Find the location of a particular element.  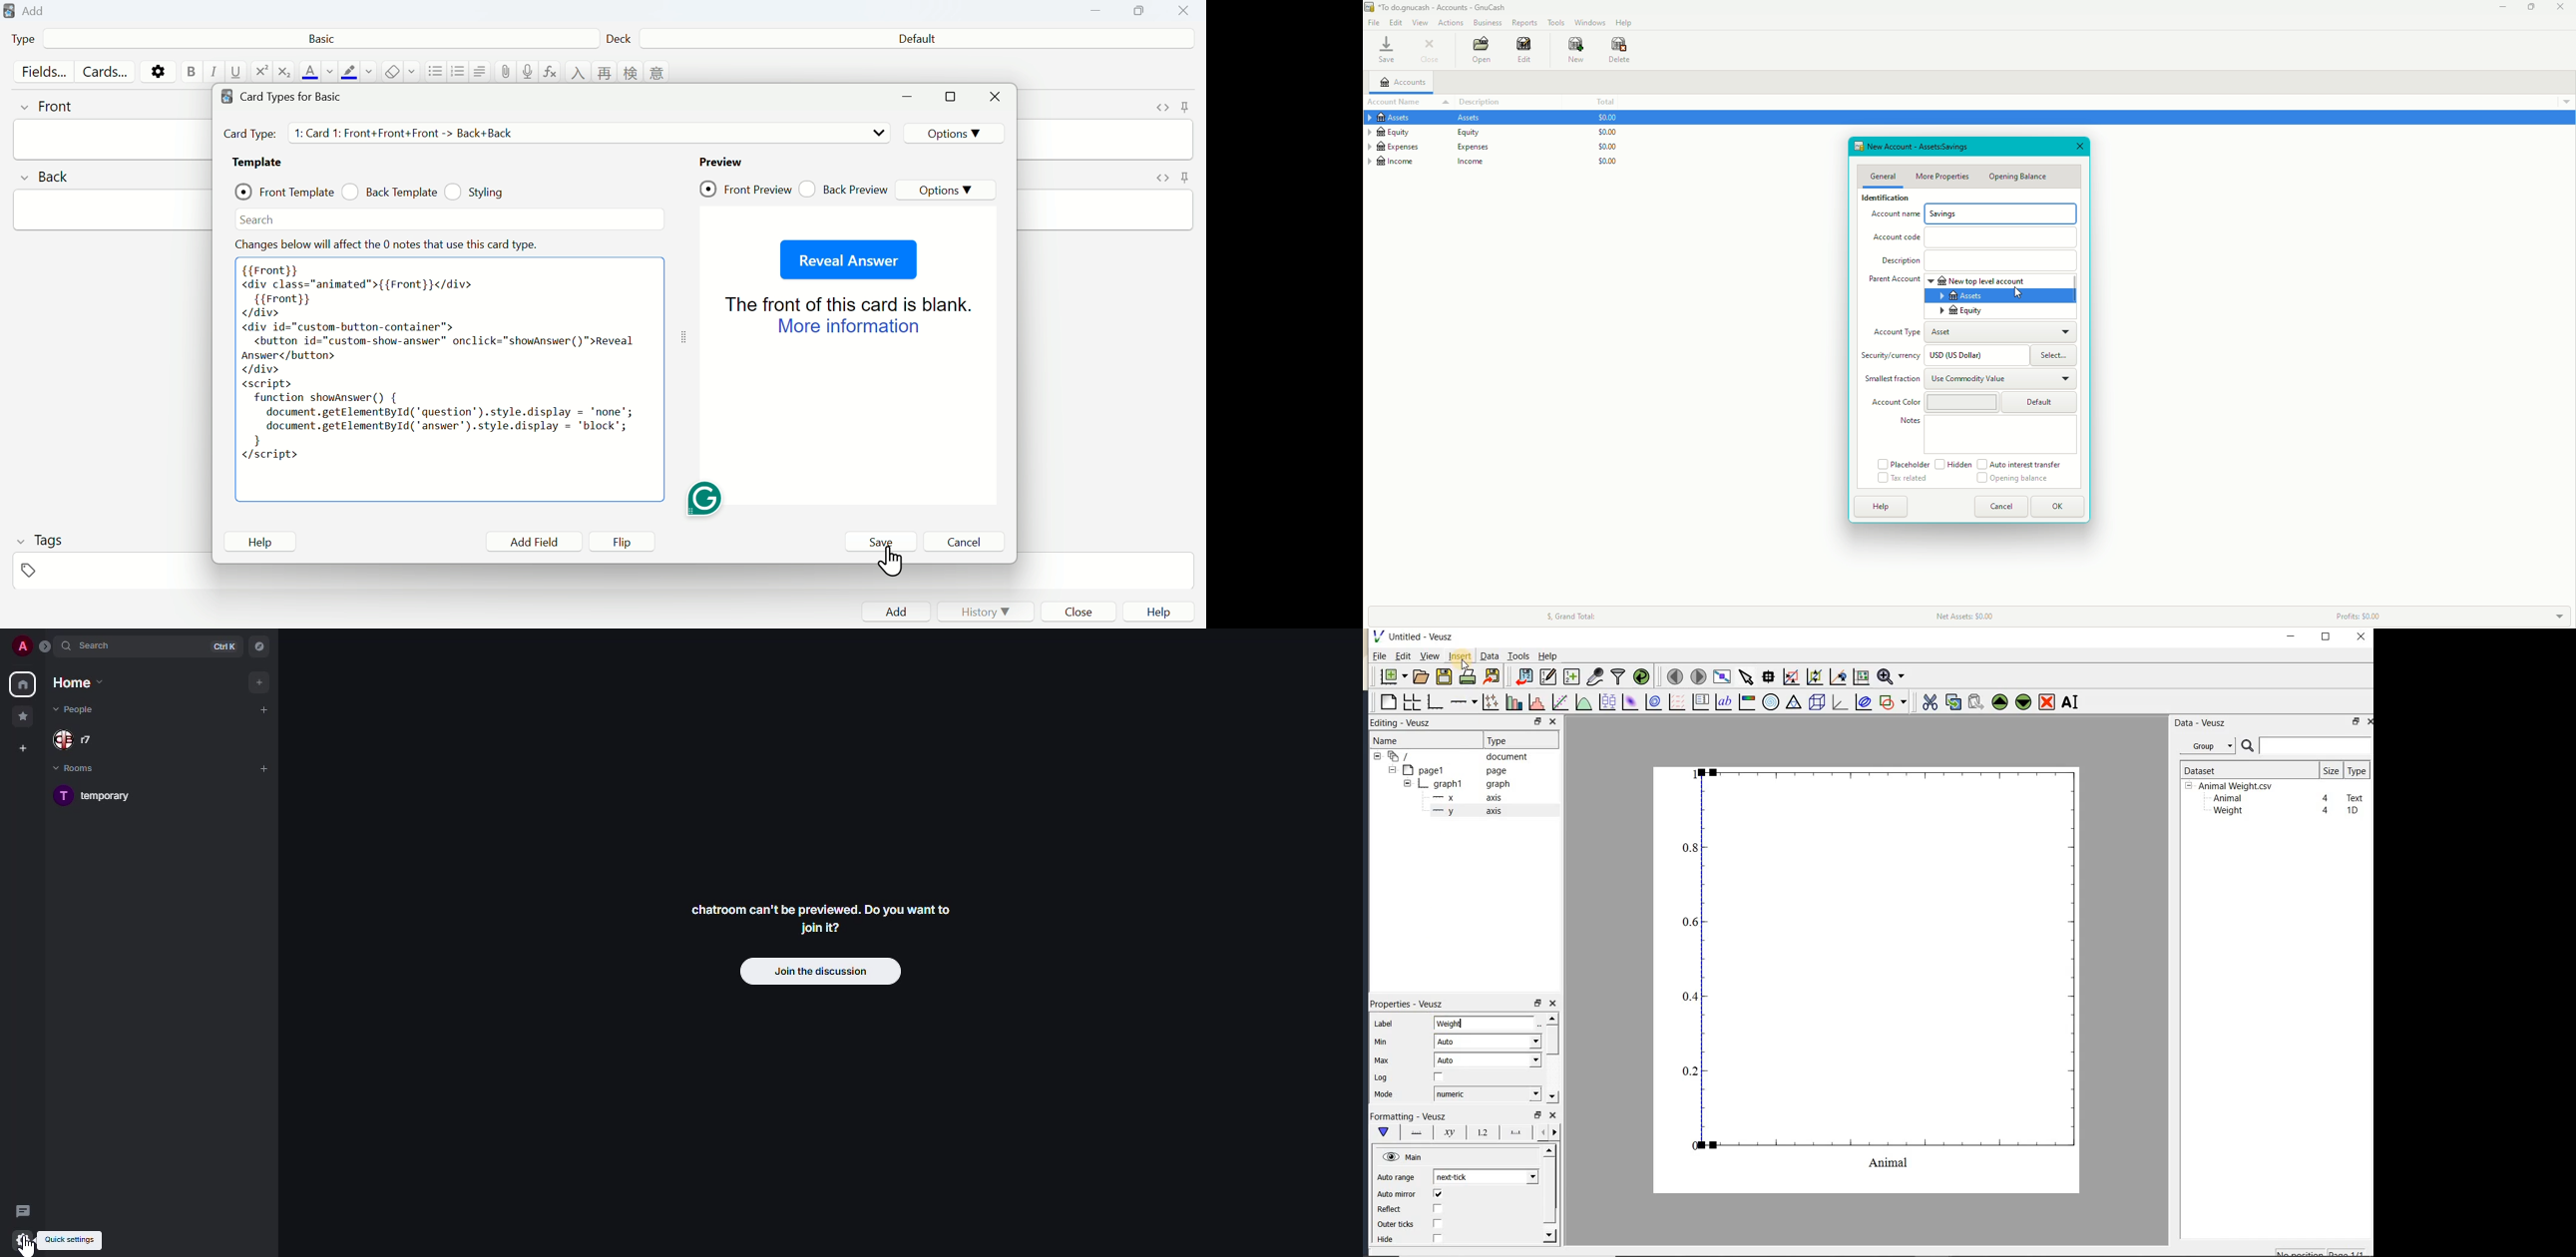

quick settings is located at coordinates (26, 1239).